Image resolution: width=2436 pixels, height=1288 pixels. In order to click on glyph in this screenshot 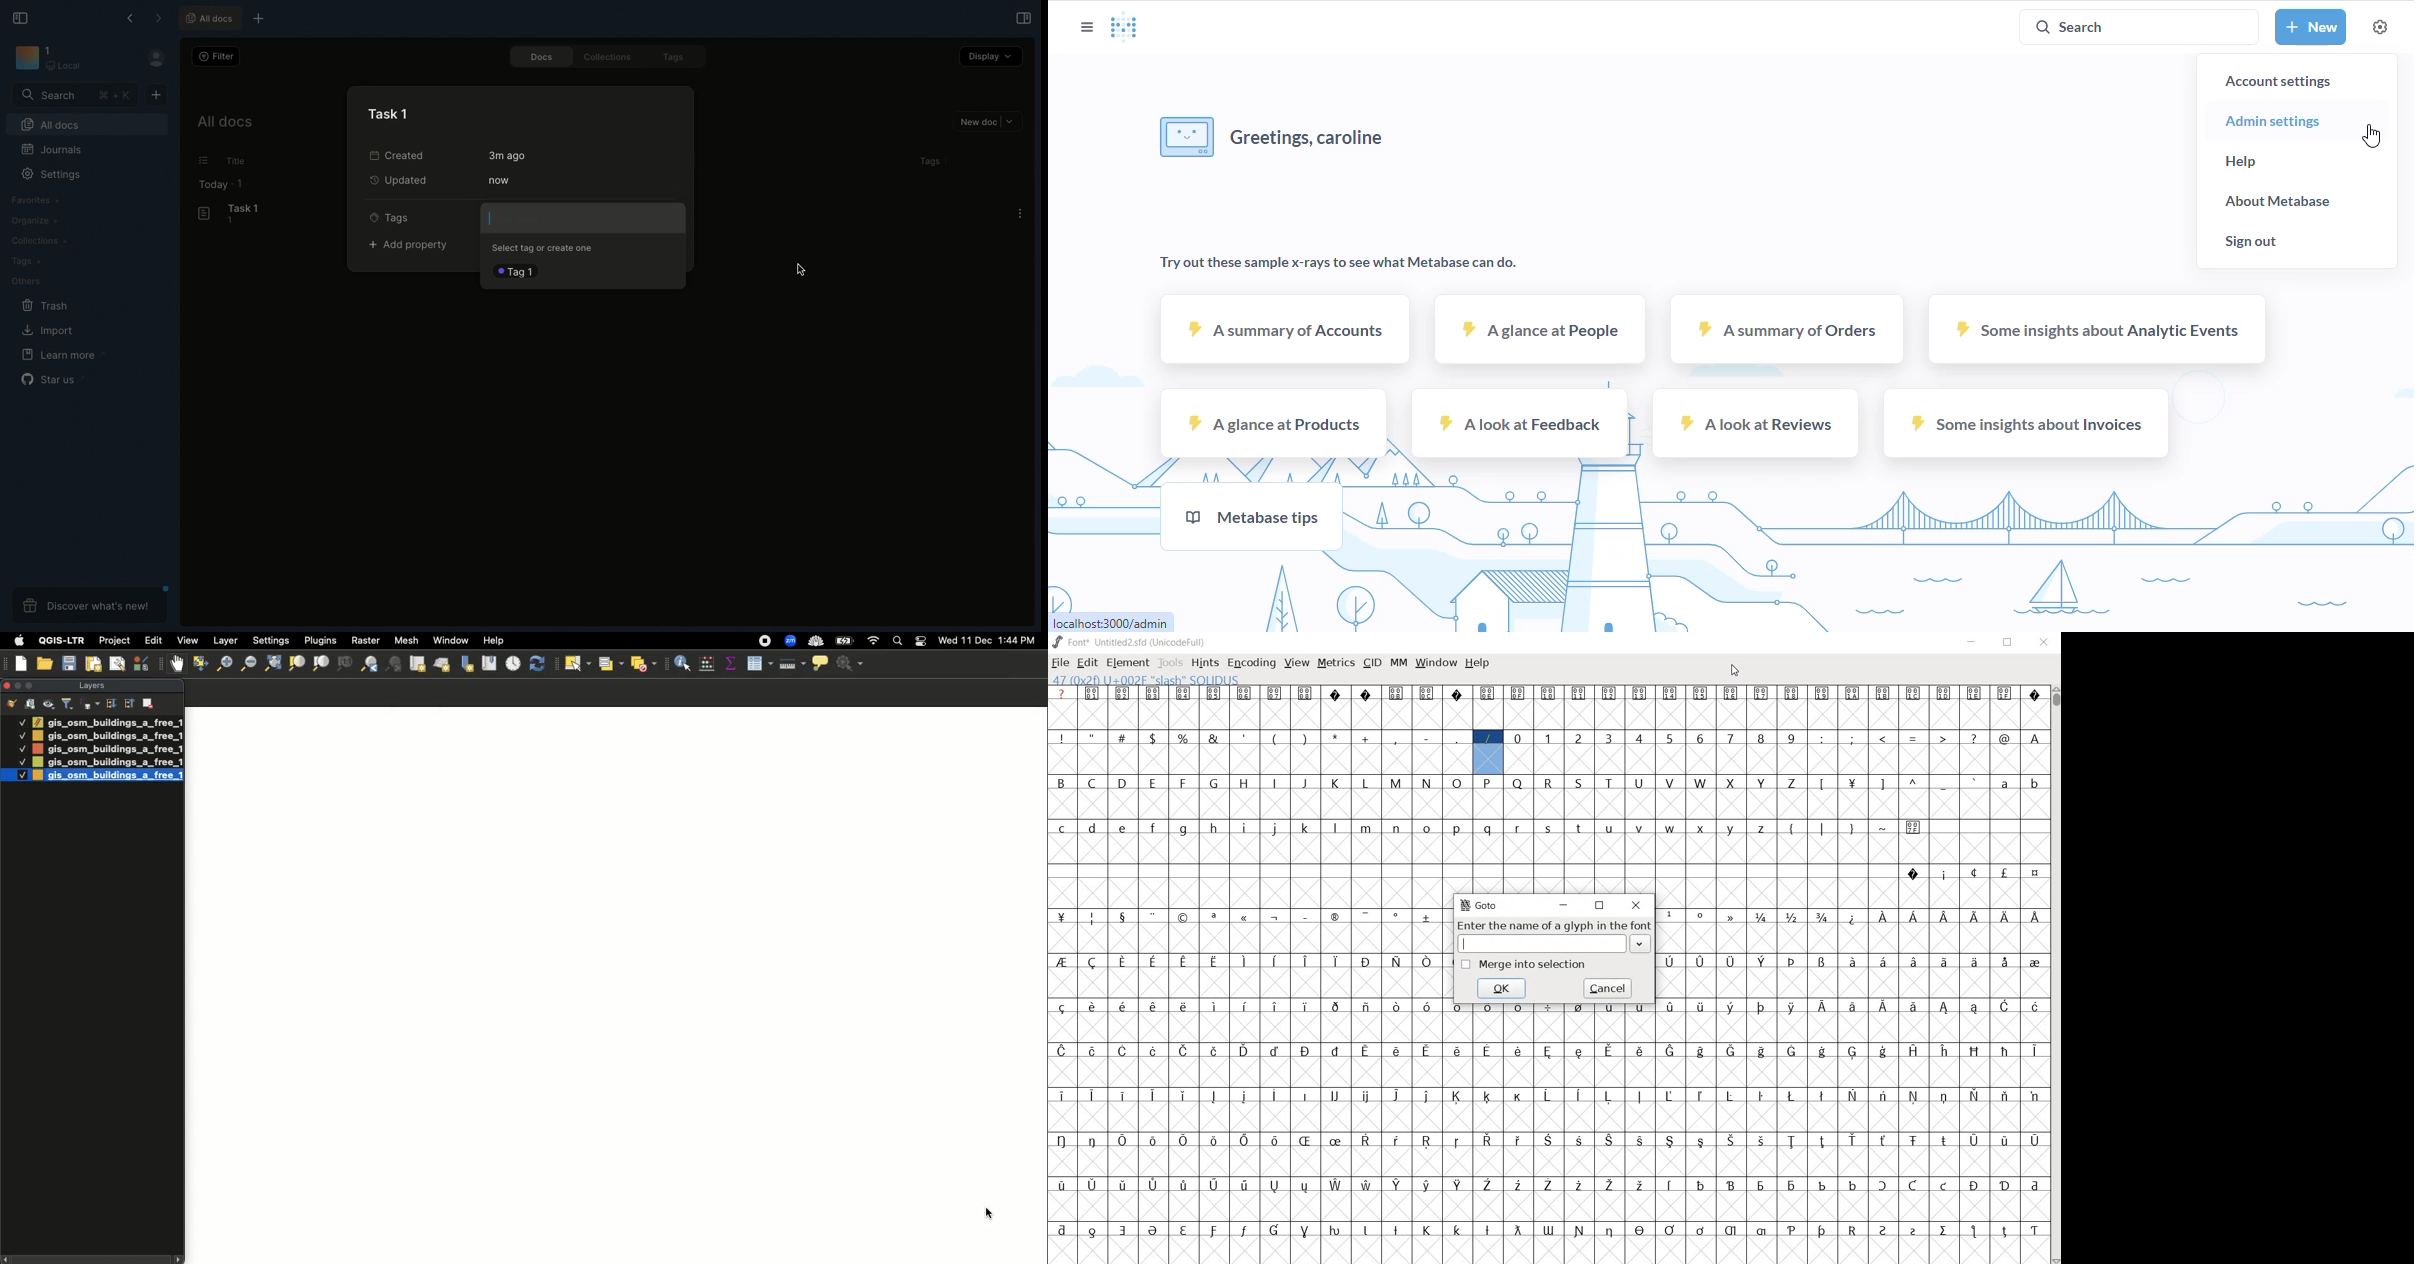, I will do `click(1122, 1051)`.